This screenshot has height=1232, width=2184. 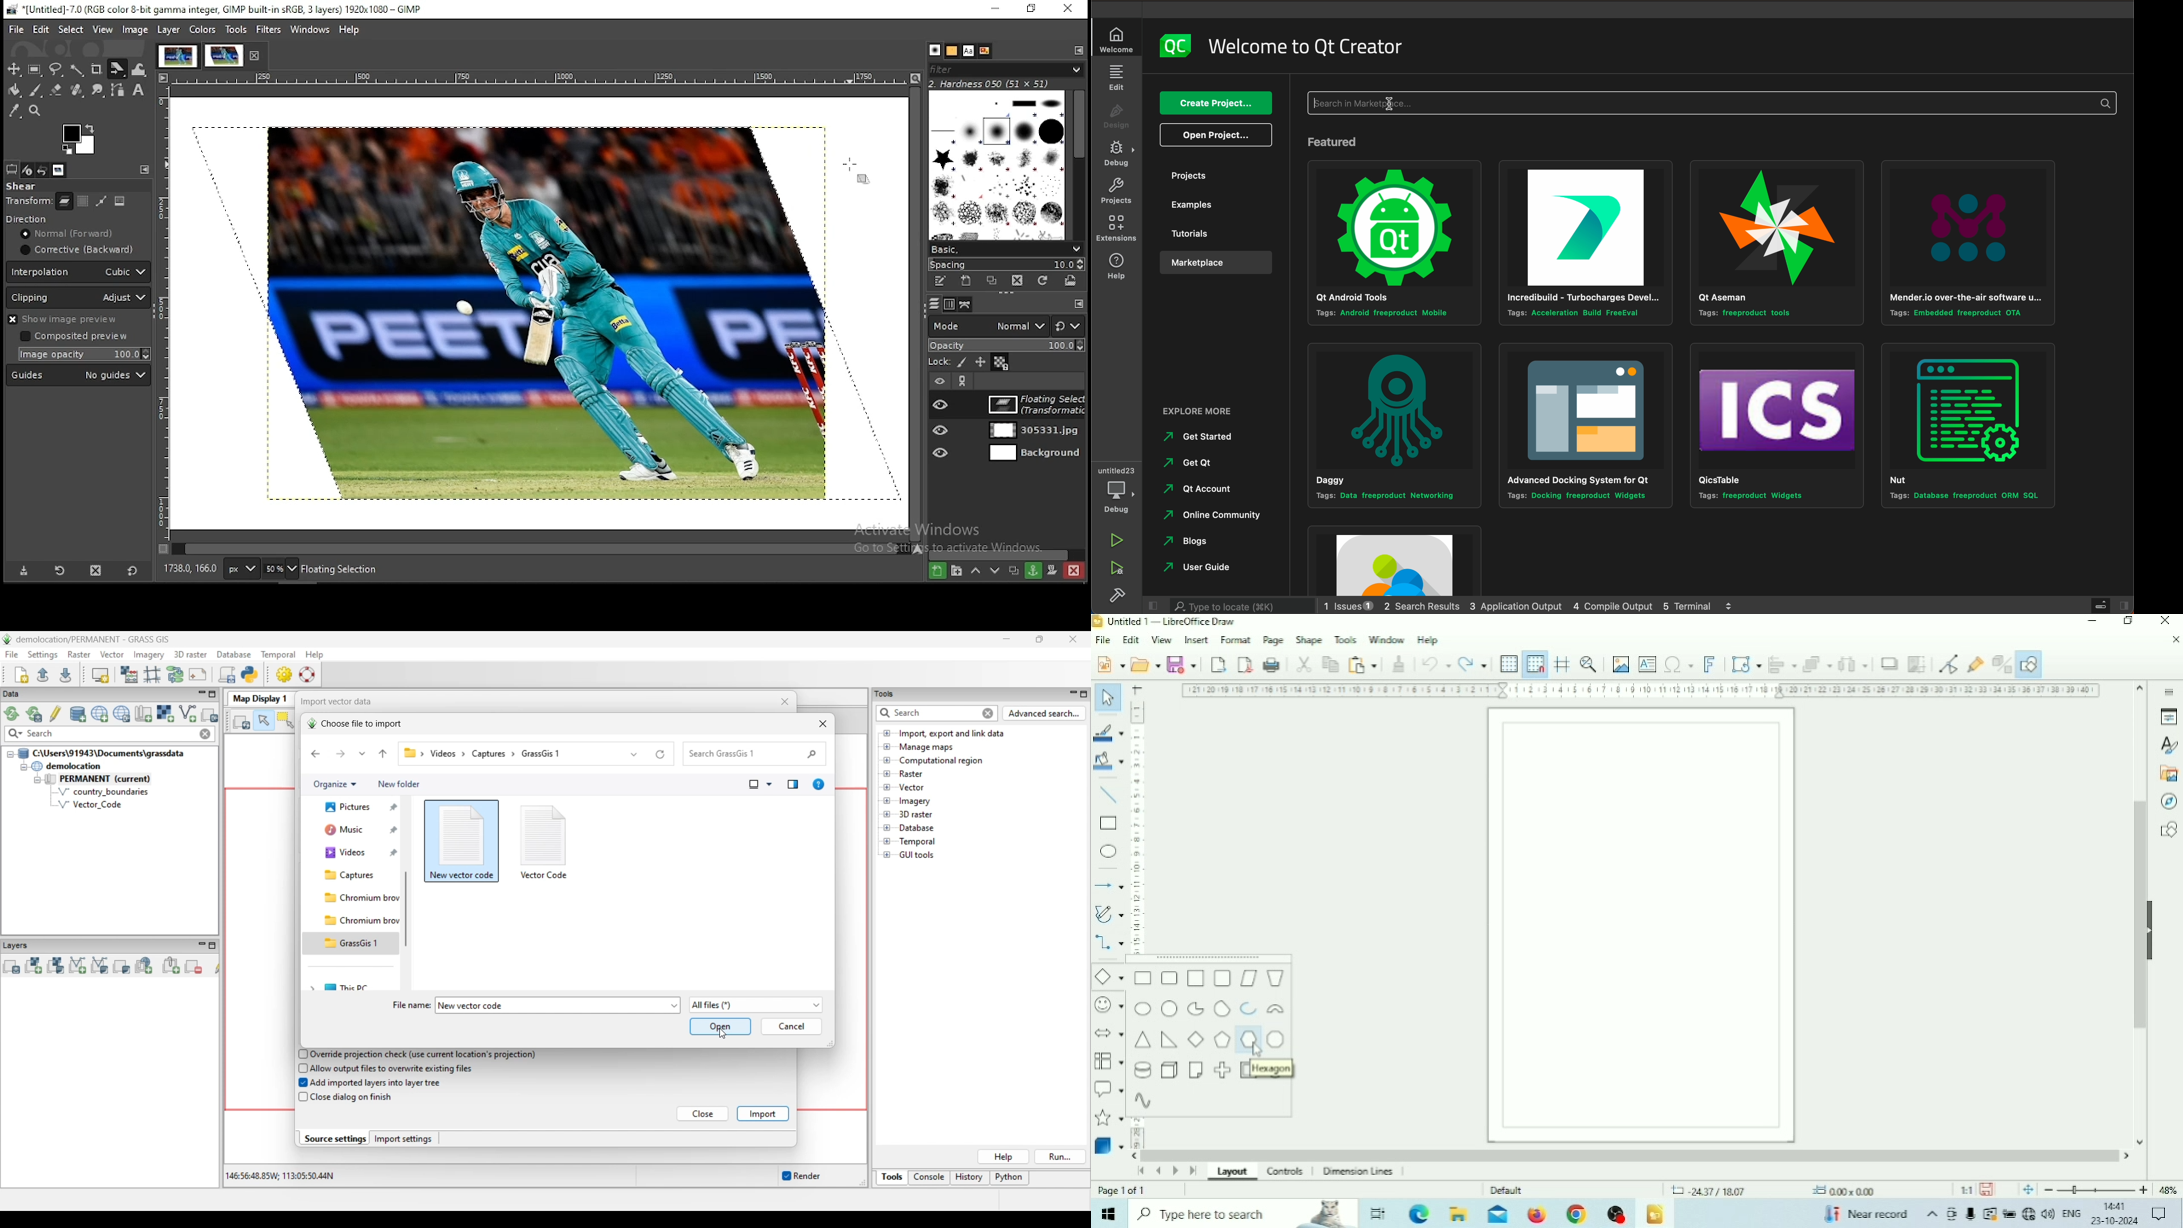 I want to click on Arrange, so click(x=1817, y=664).